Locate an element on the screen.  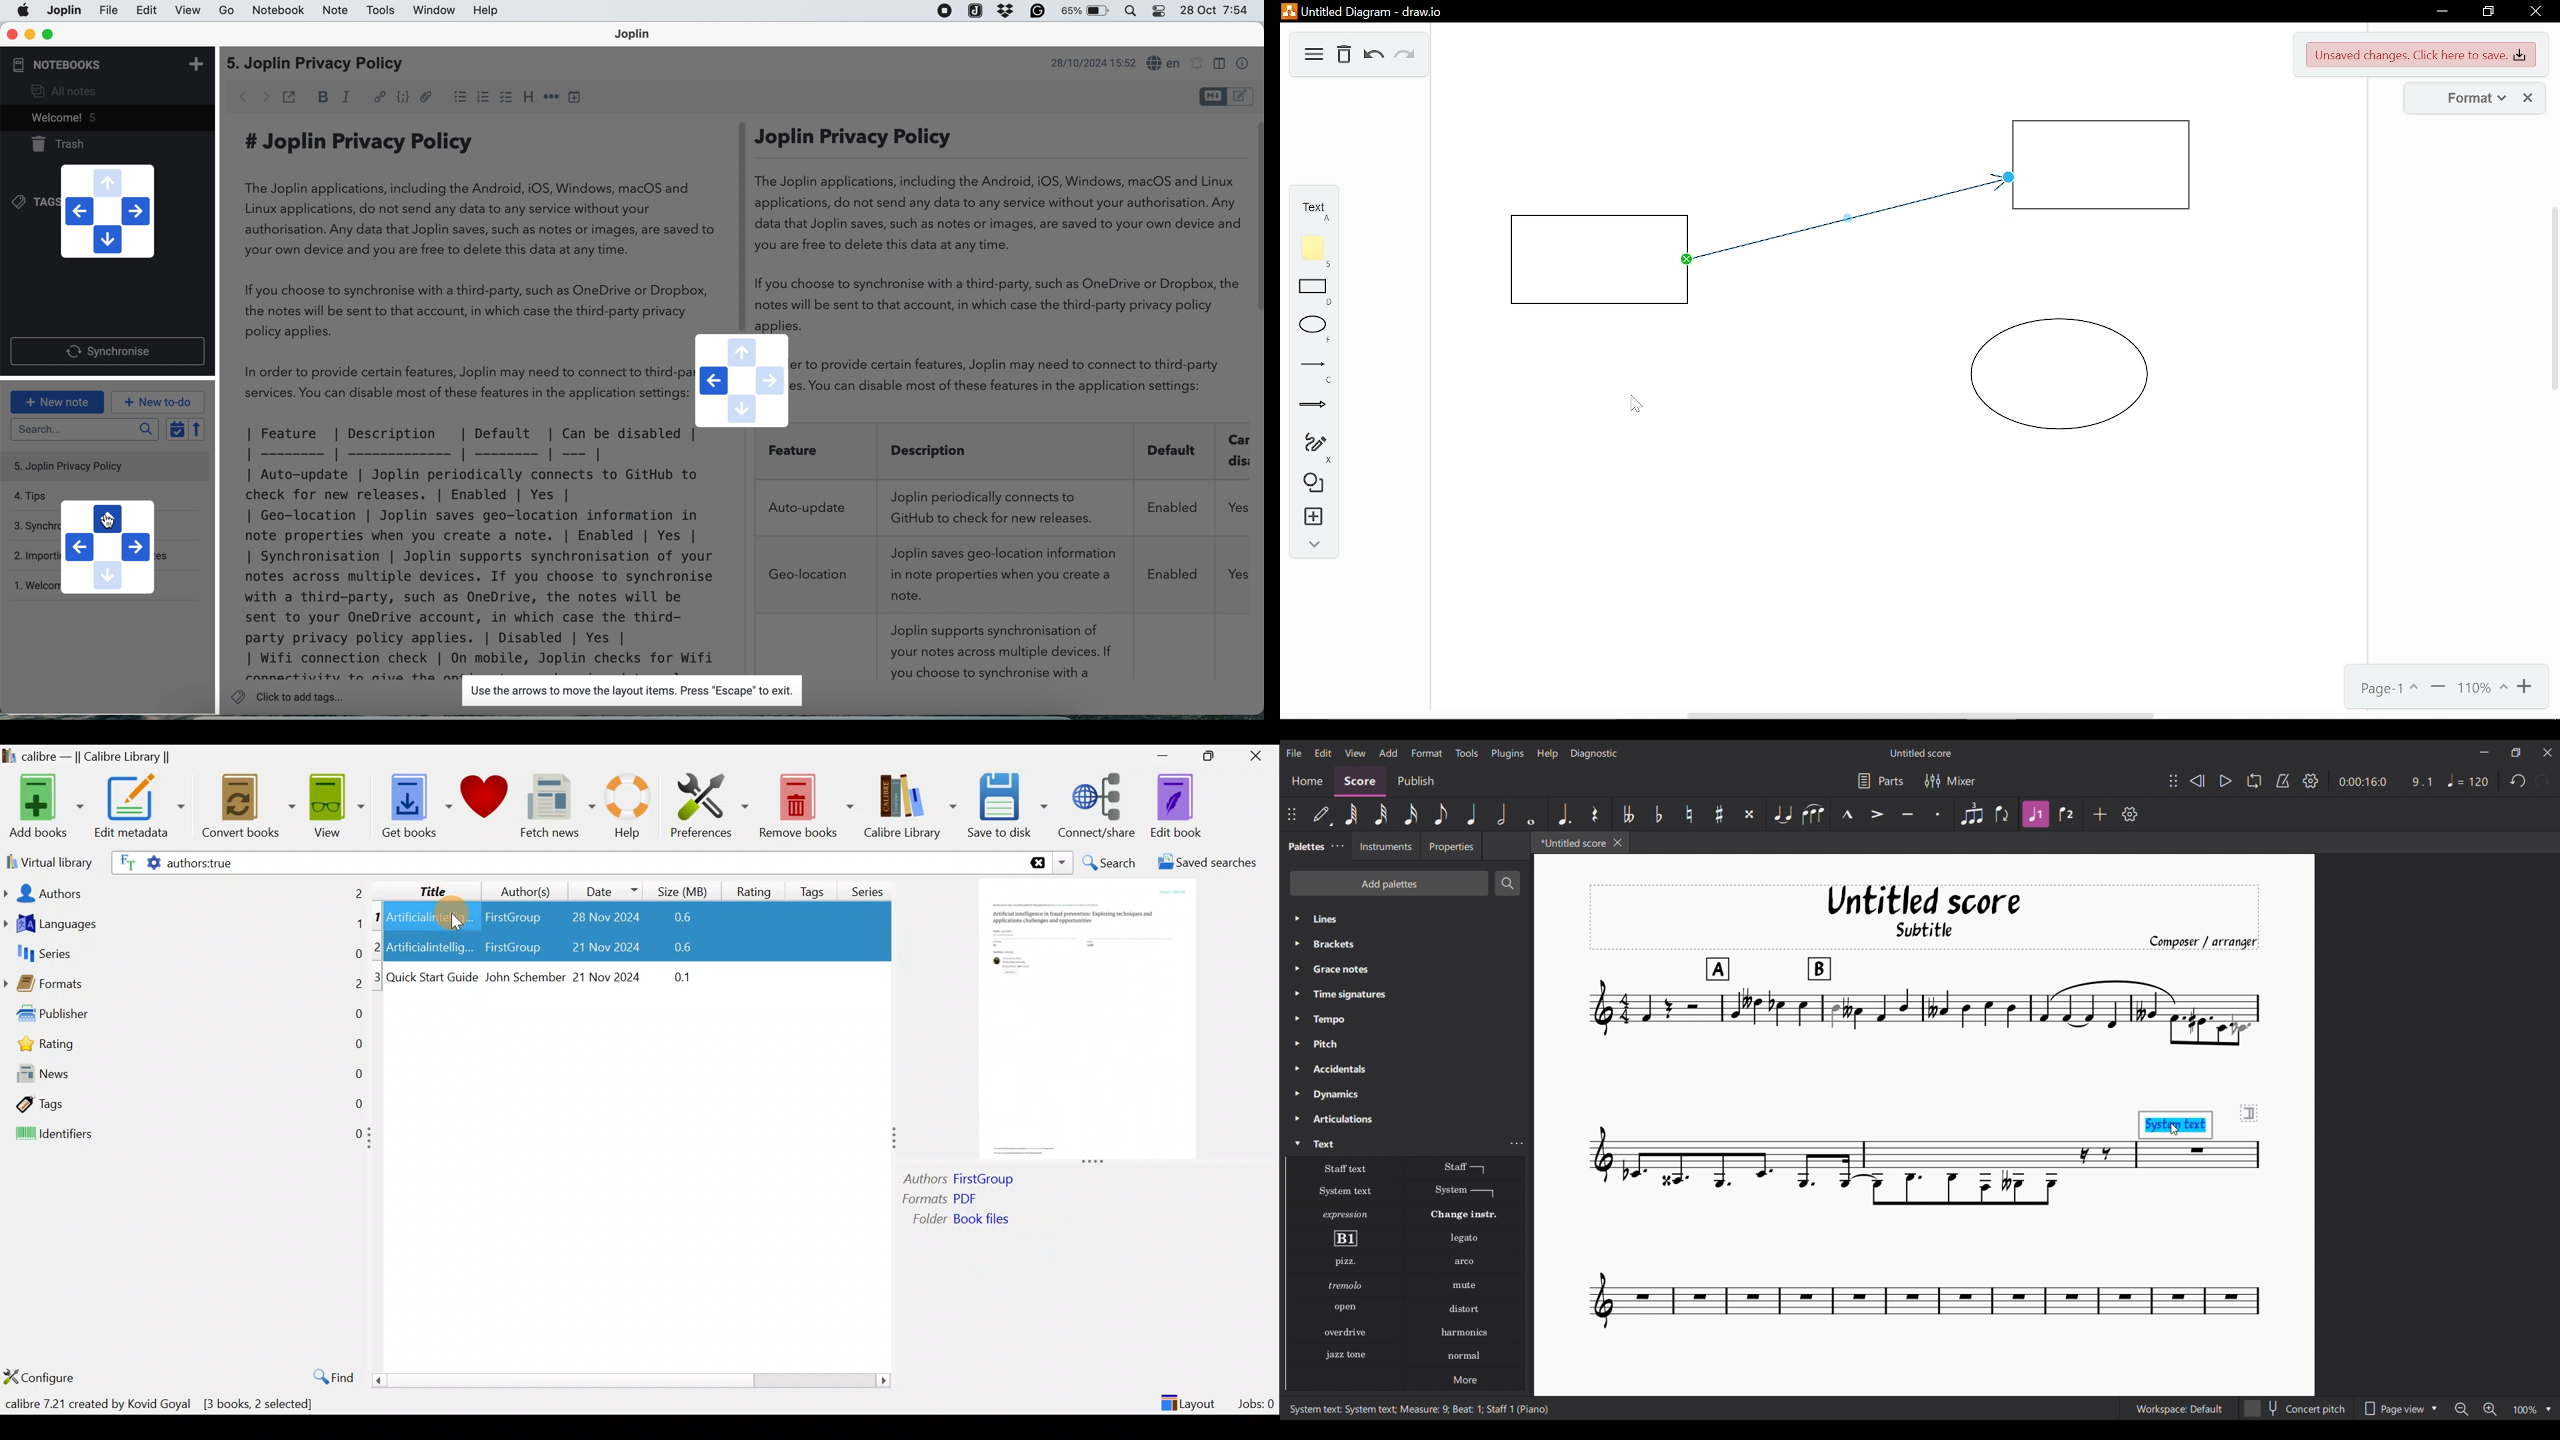
Show in smaller tab is located at coordinates (2515, 753).